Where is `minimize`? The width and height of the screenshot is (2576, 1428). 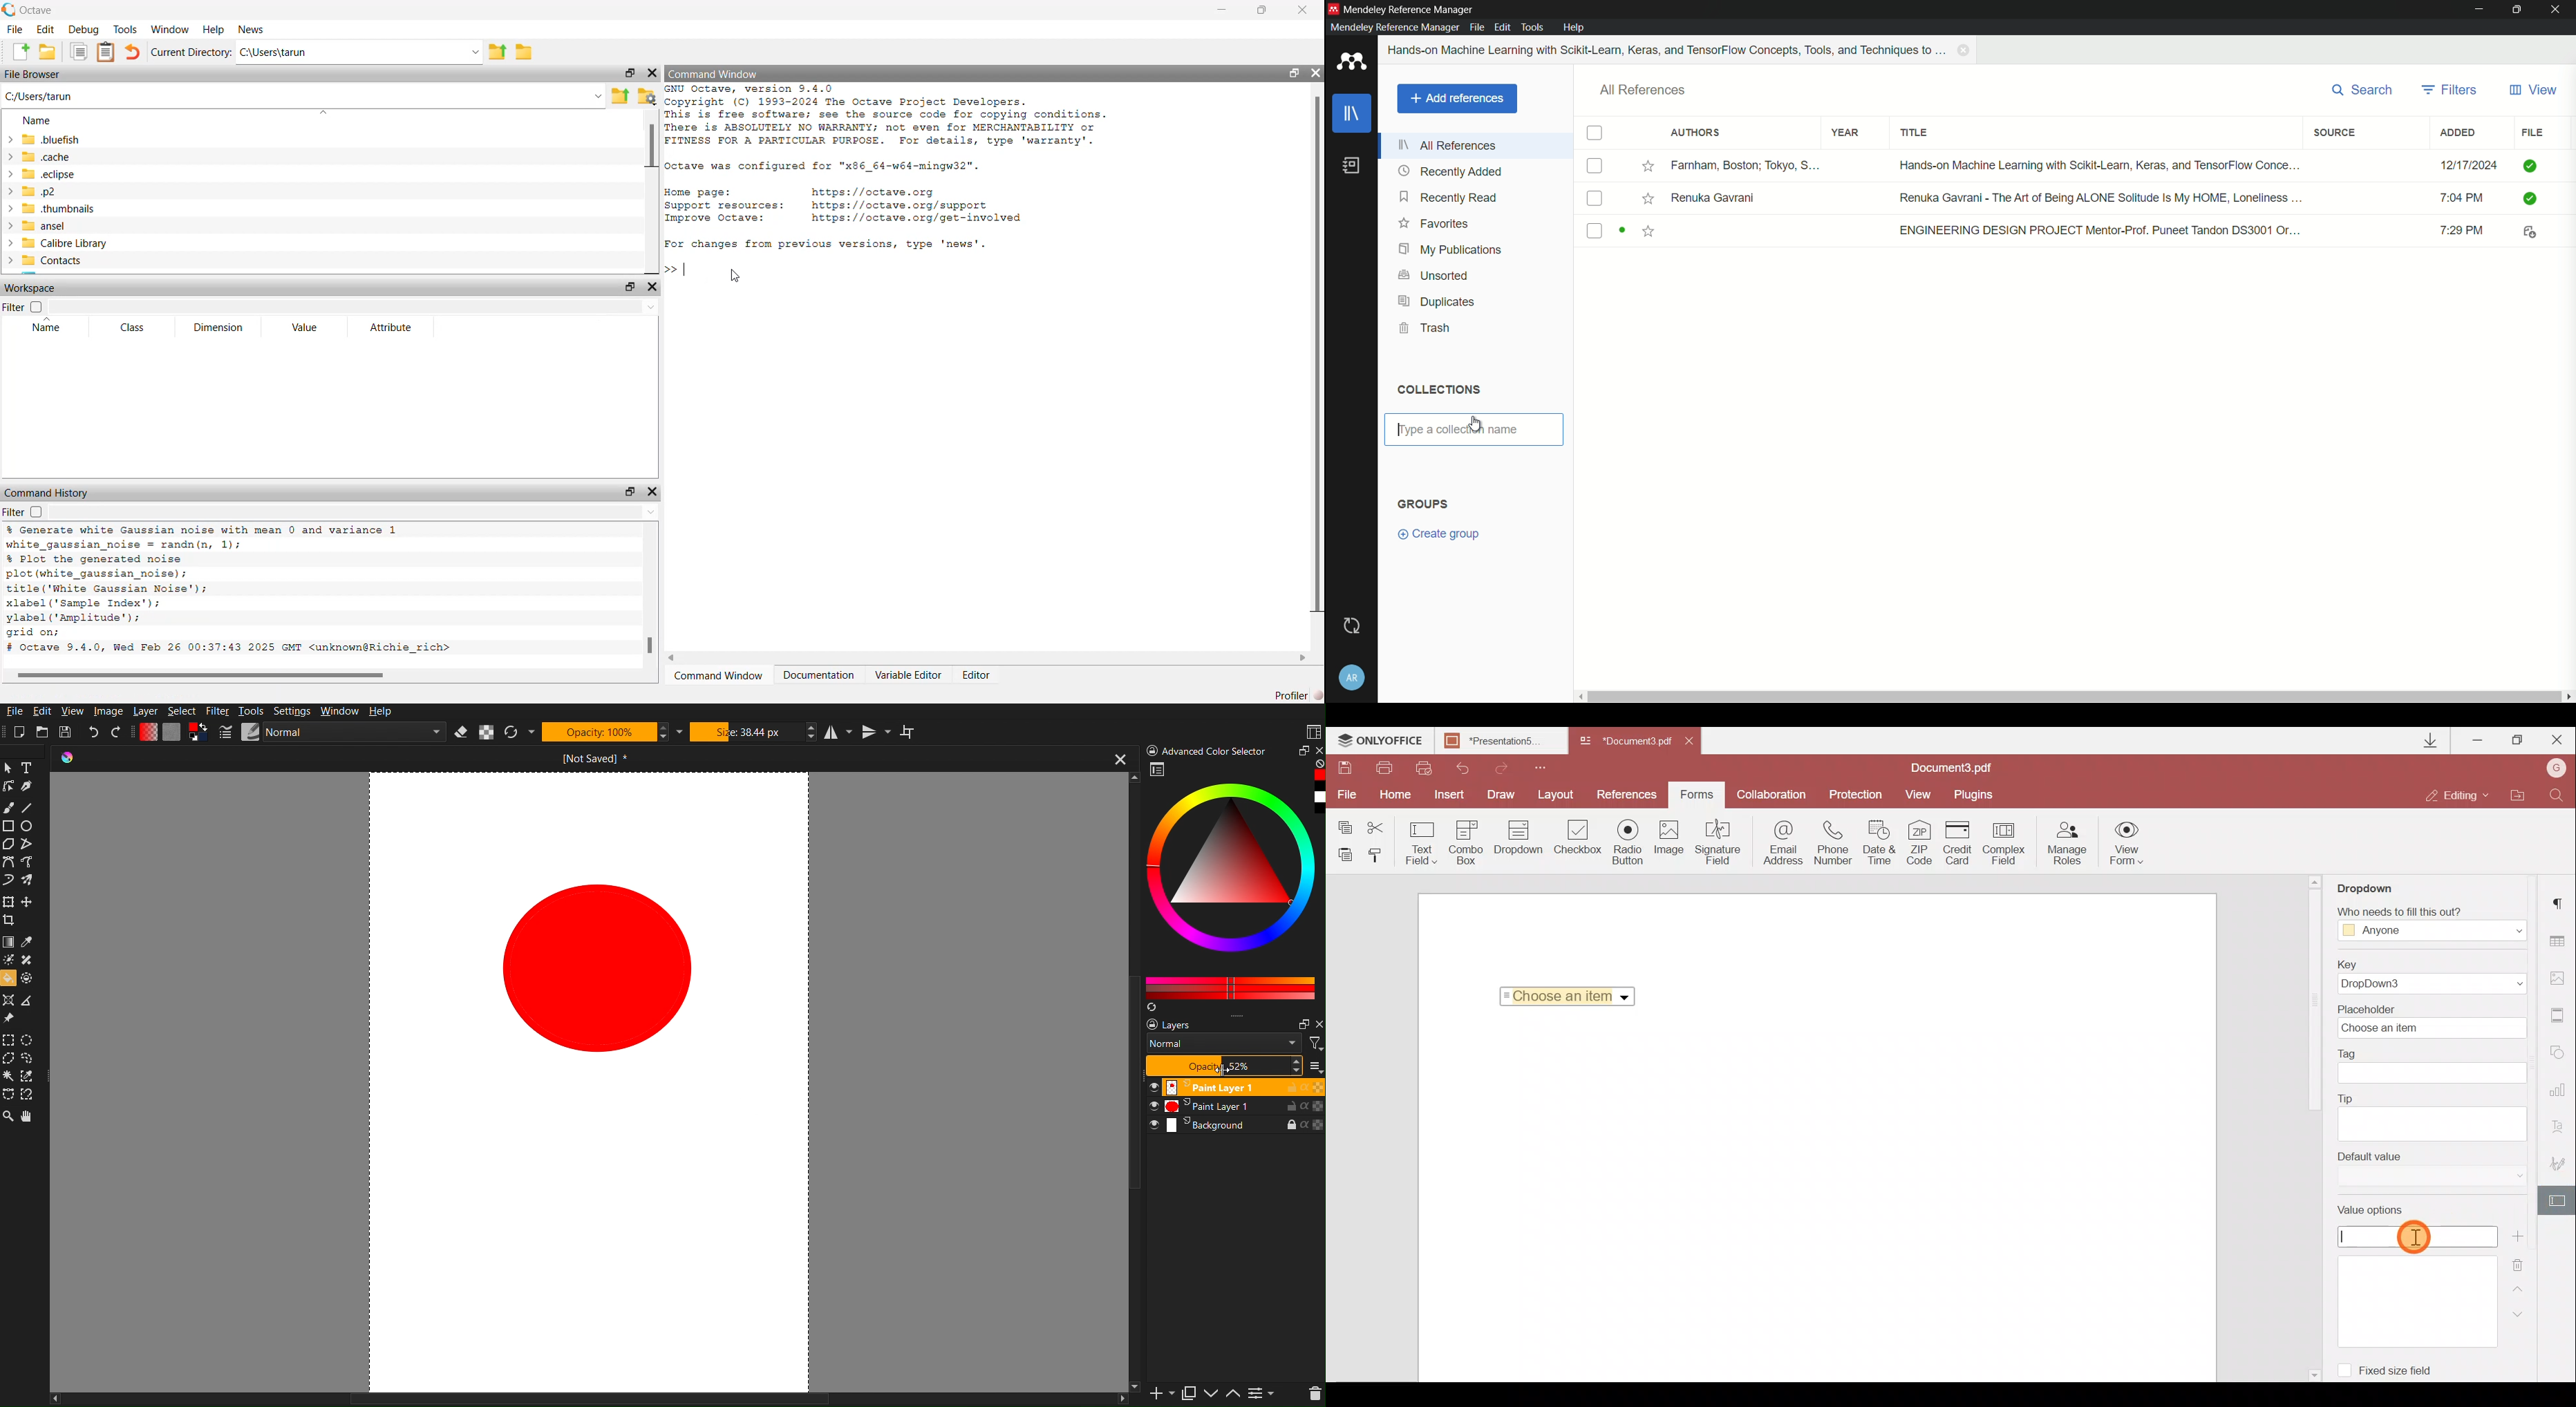 minimize is located at coordinates (2480, 9).